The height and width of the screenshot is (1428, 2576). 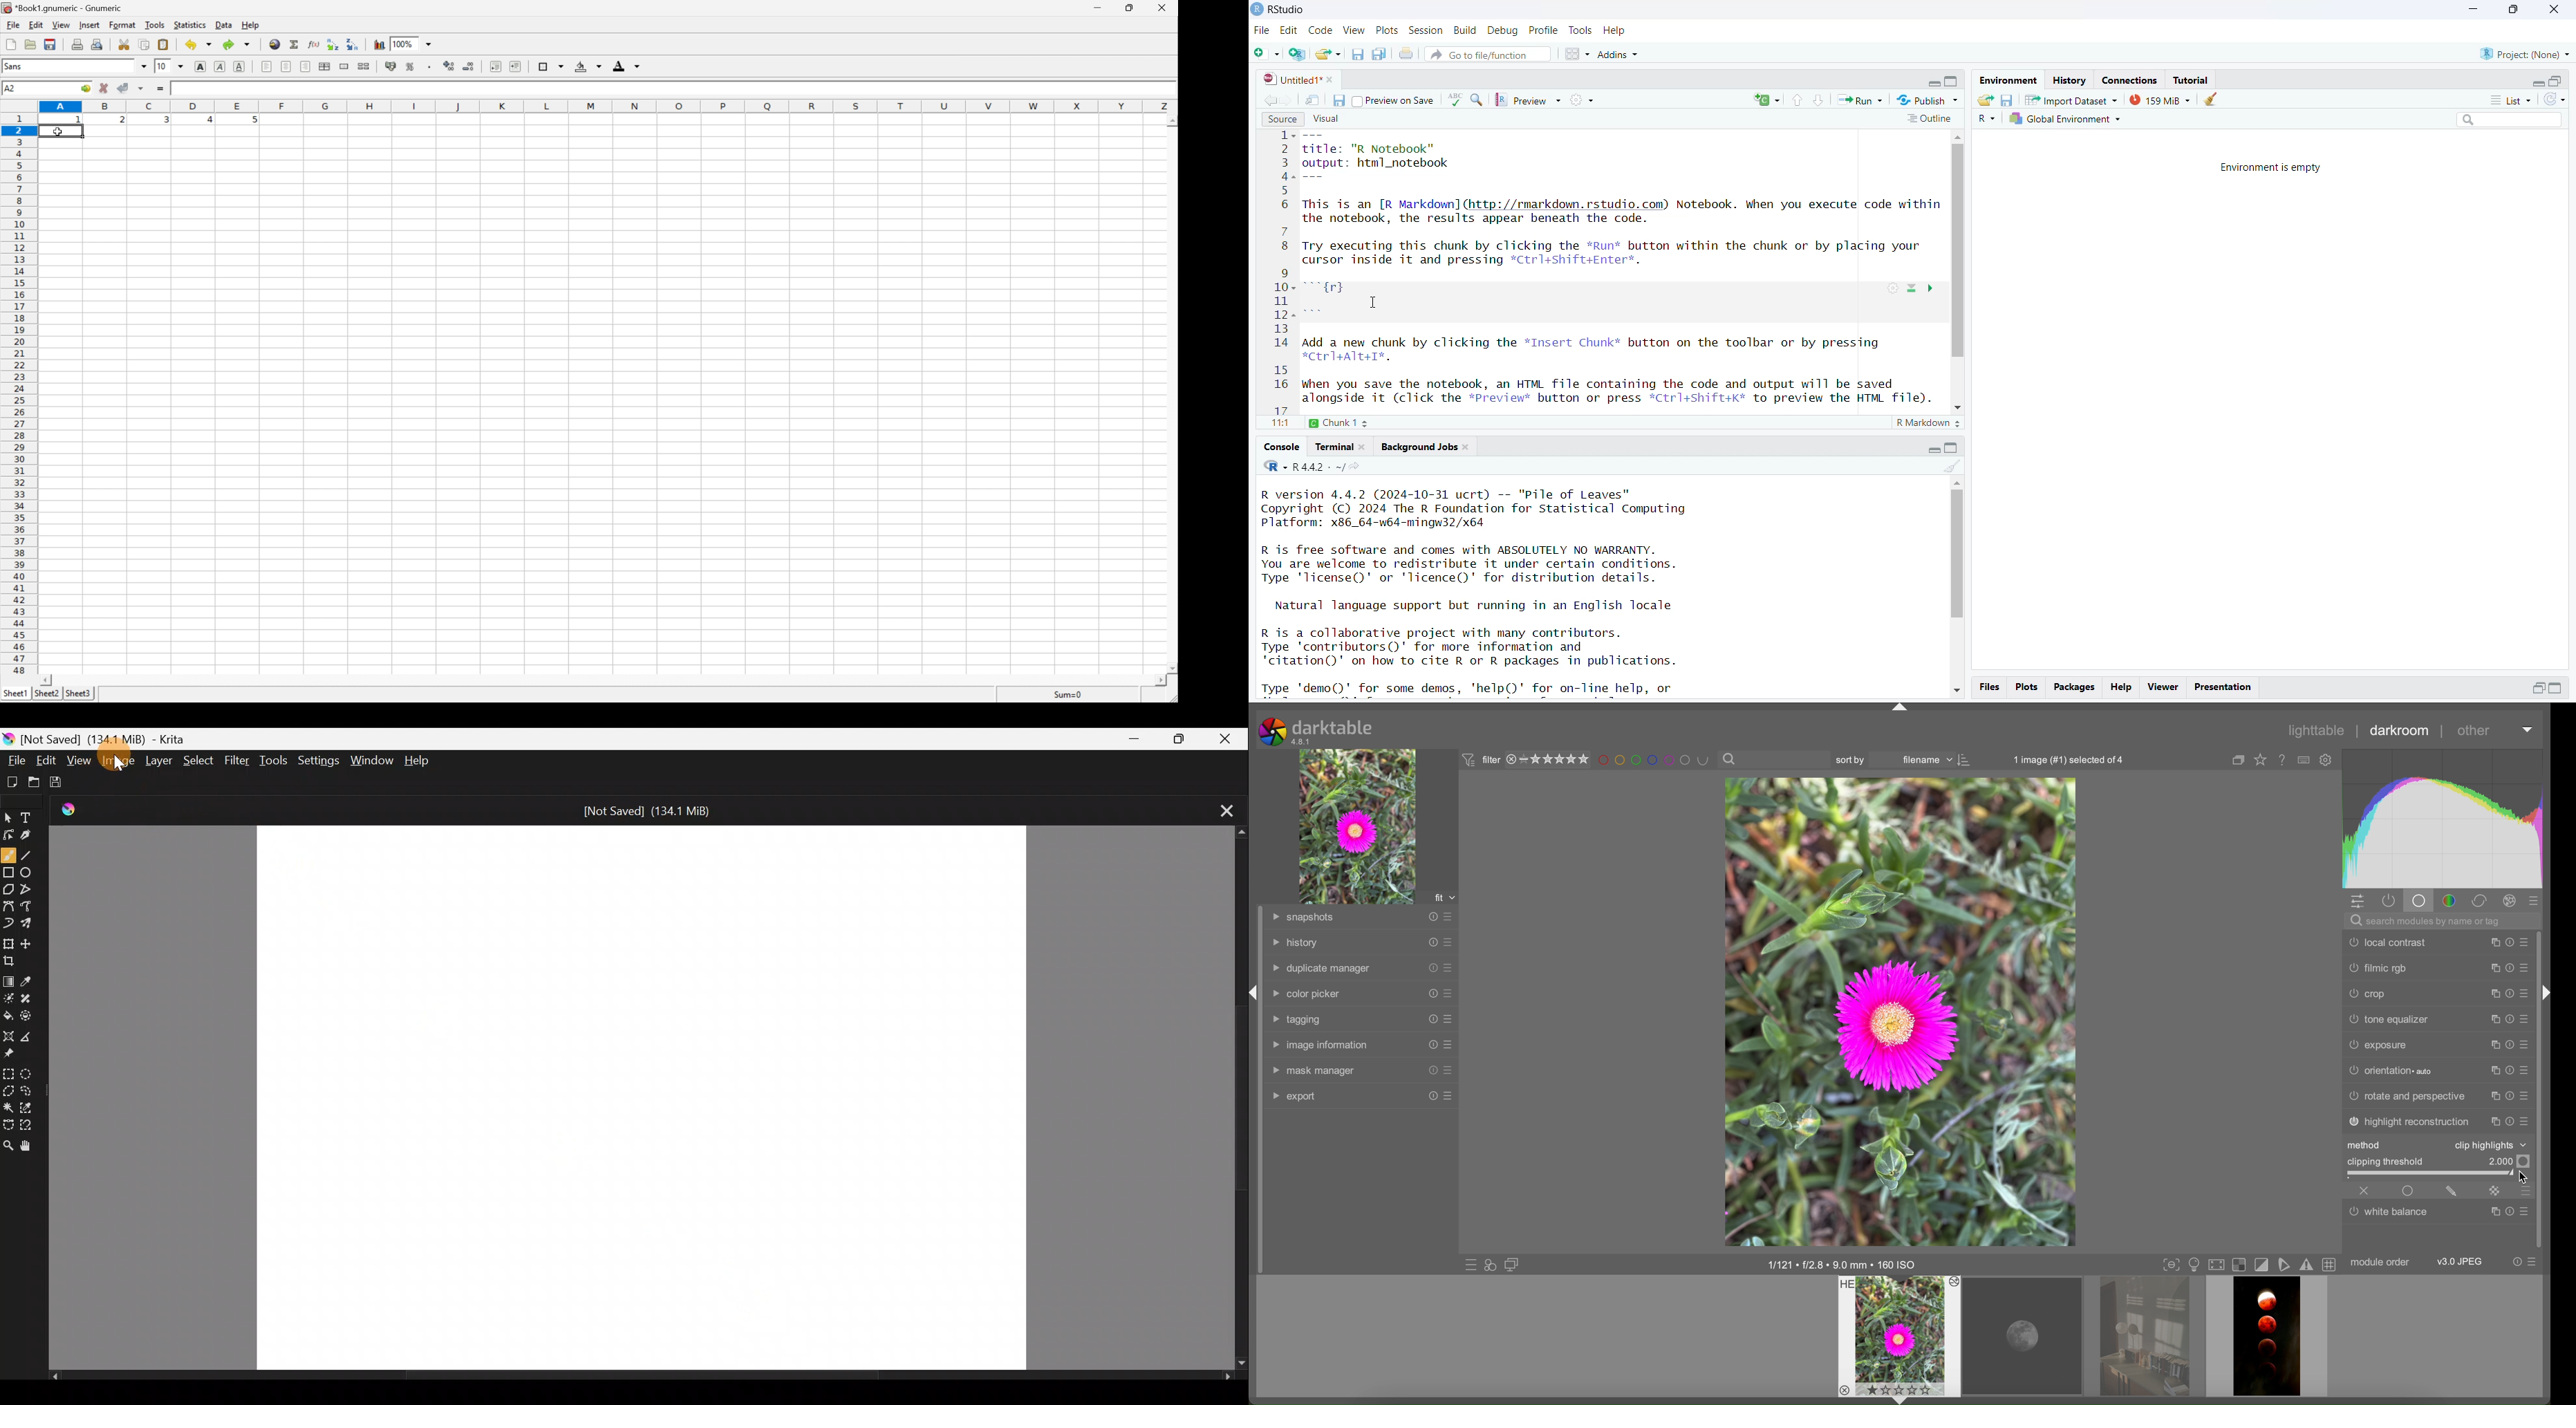 What do you see at coordinates (2508, 1020) in the screenshot?
I see `reset presets` at bounding box center [2508, 1020].